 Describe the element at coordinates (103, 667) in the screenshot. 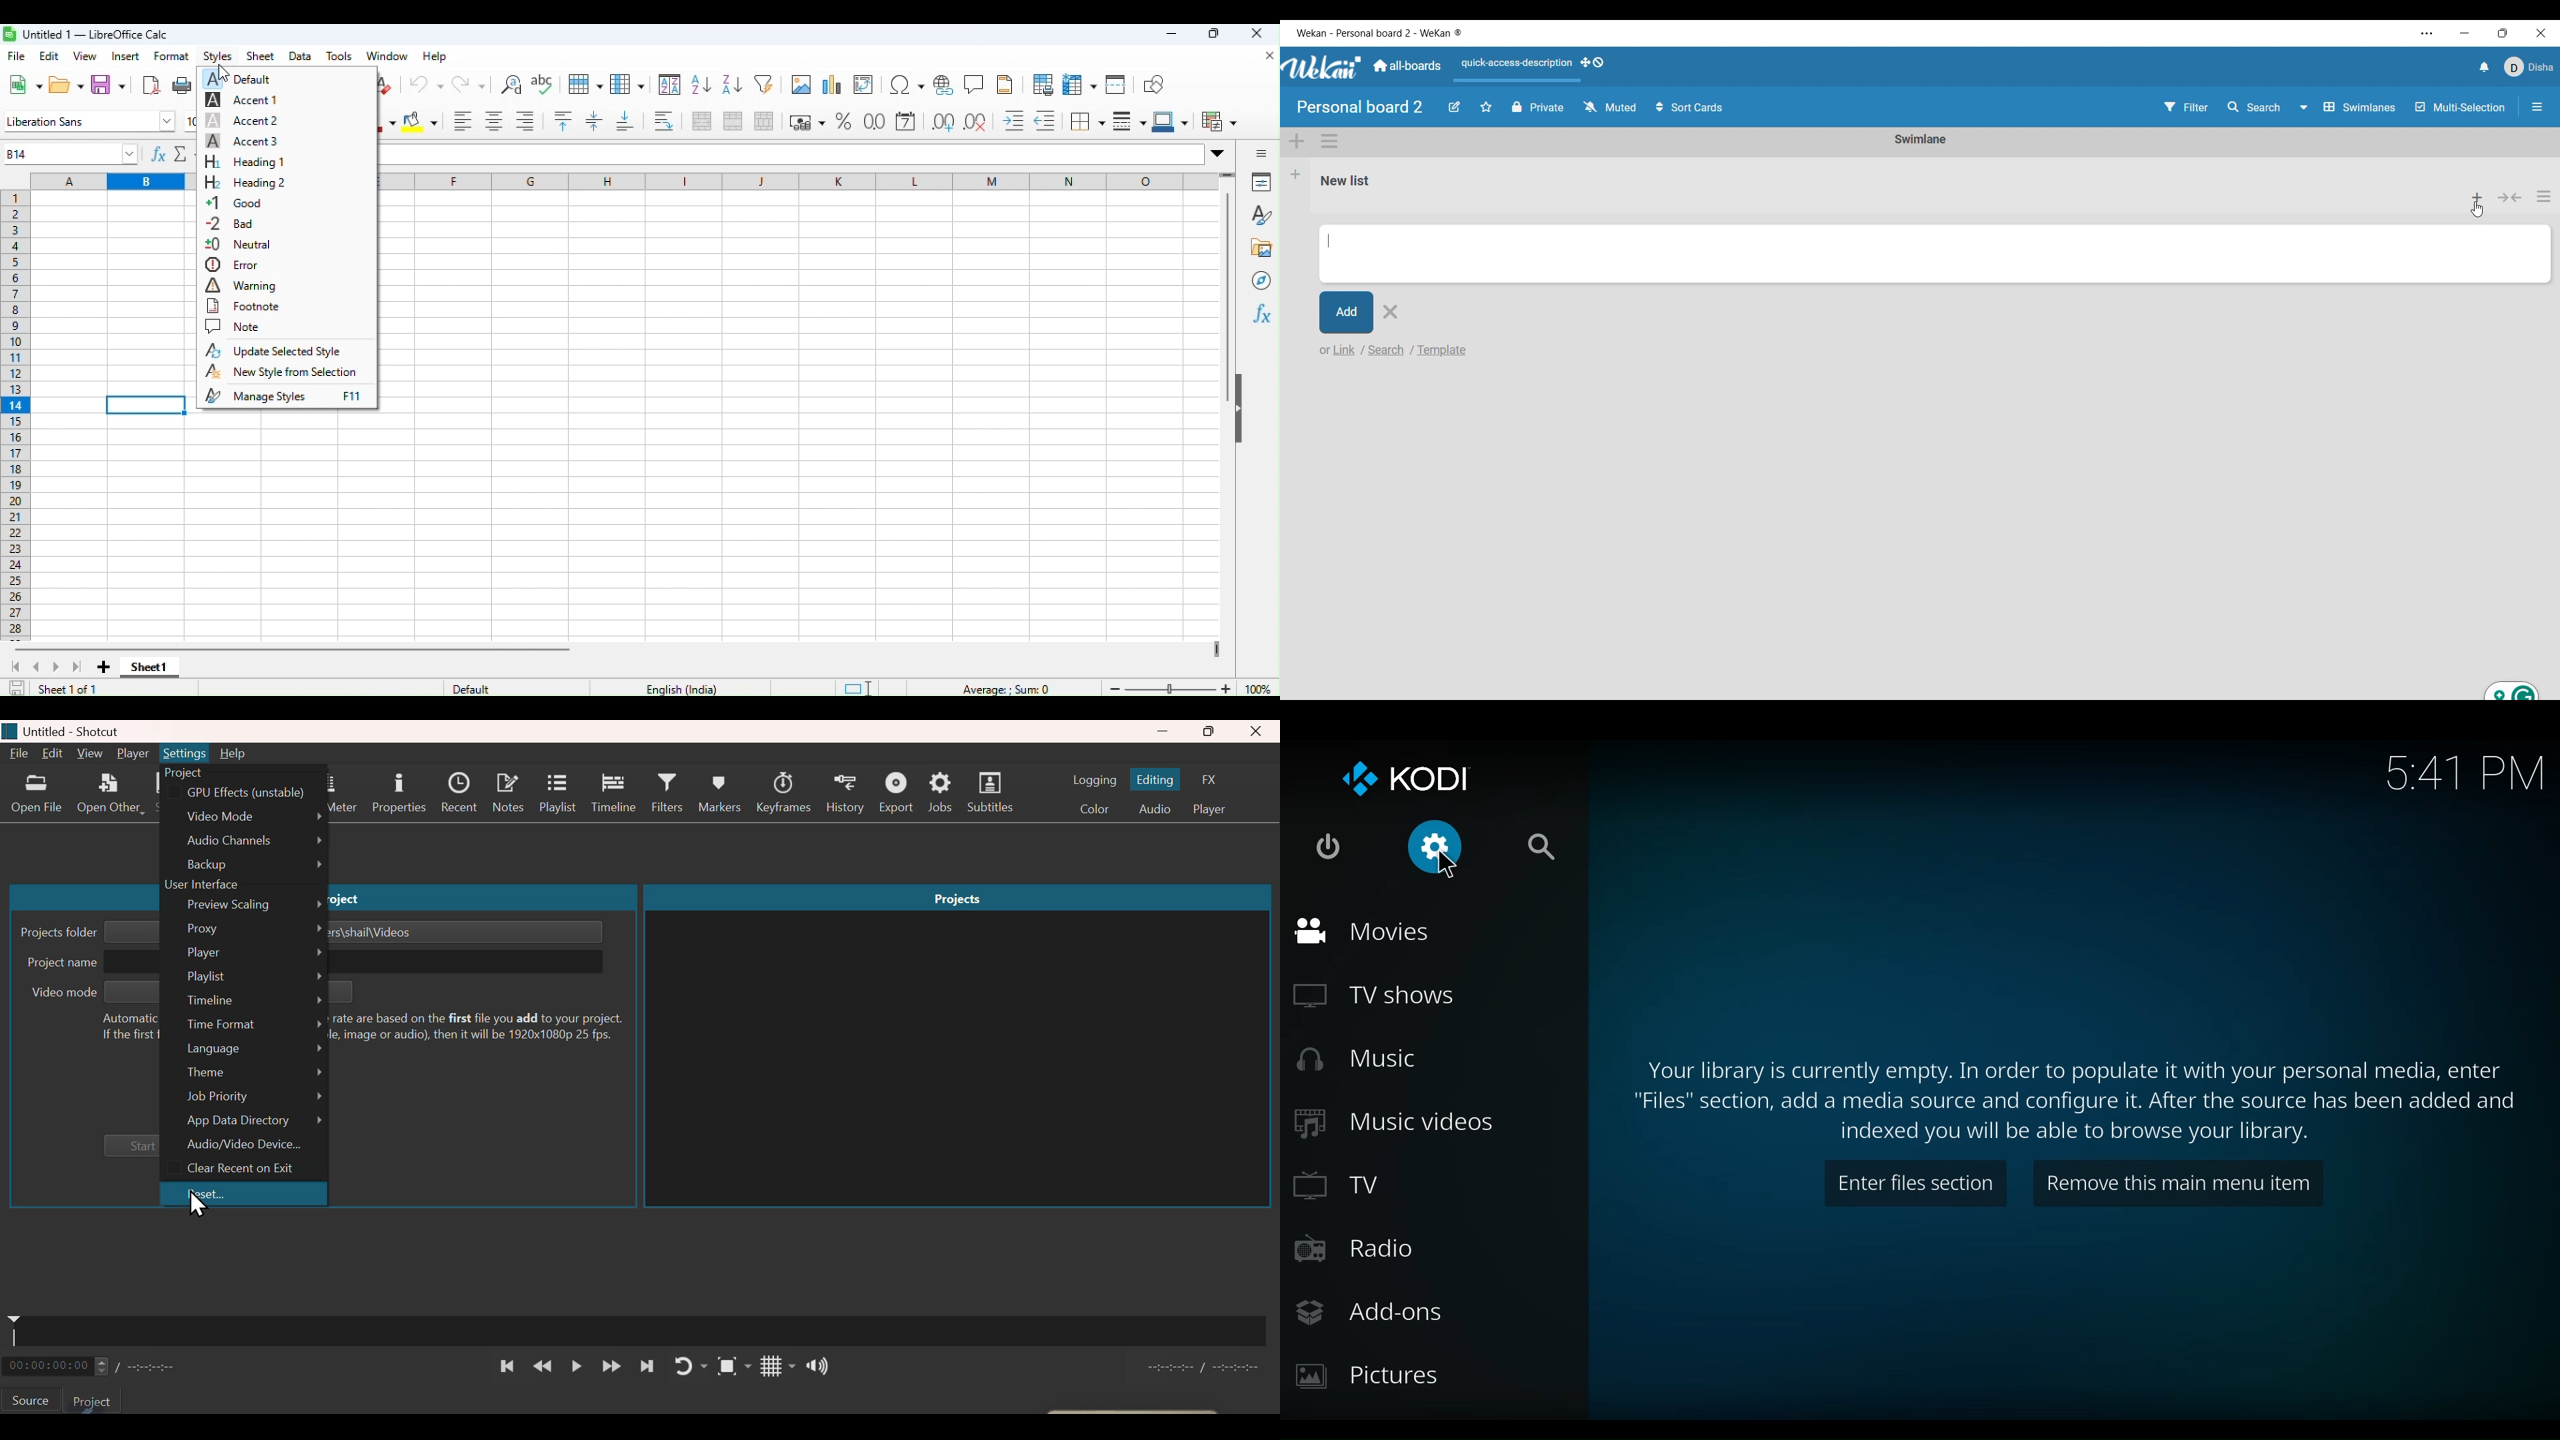

I see `New sheet` at that location.